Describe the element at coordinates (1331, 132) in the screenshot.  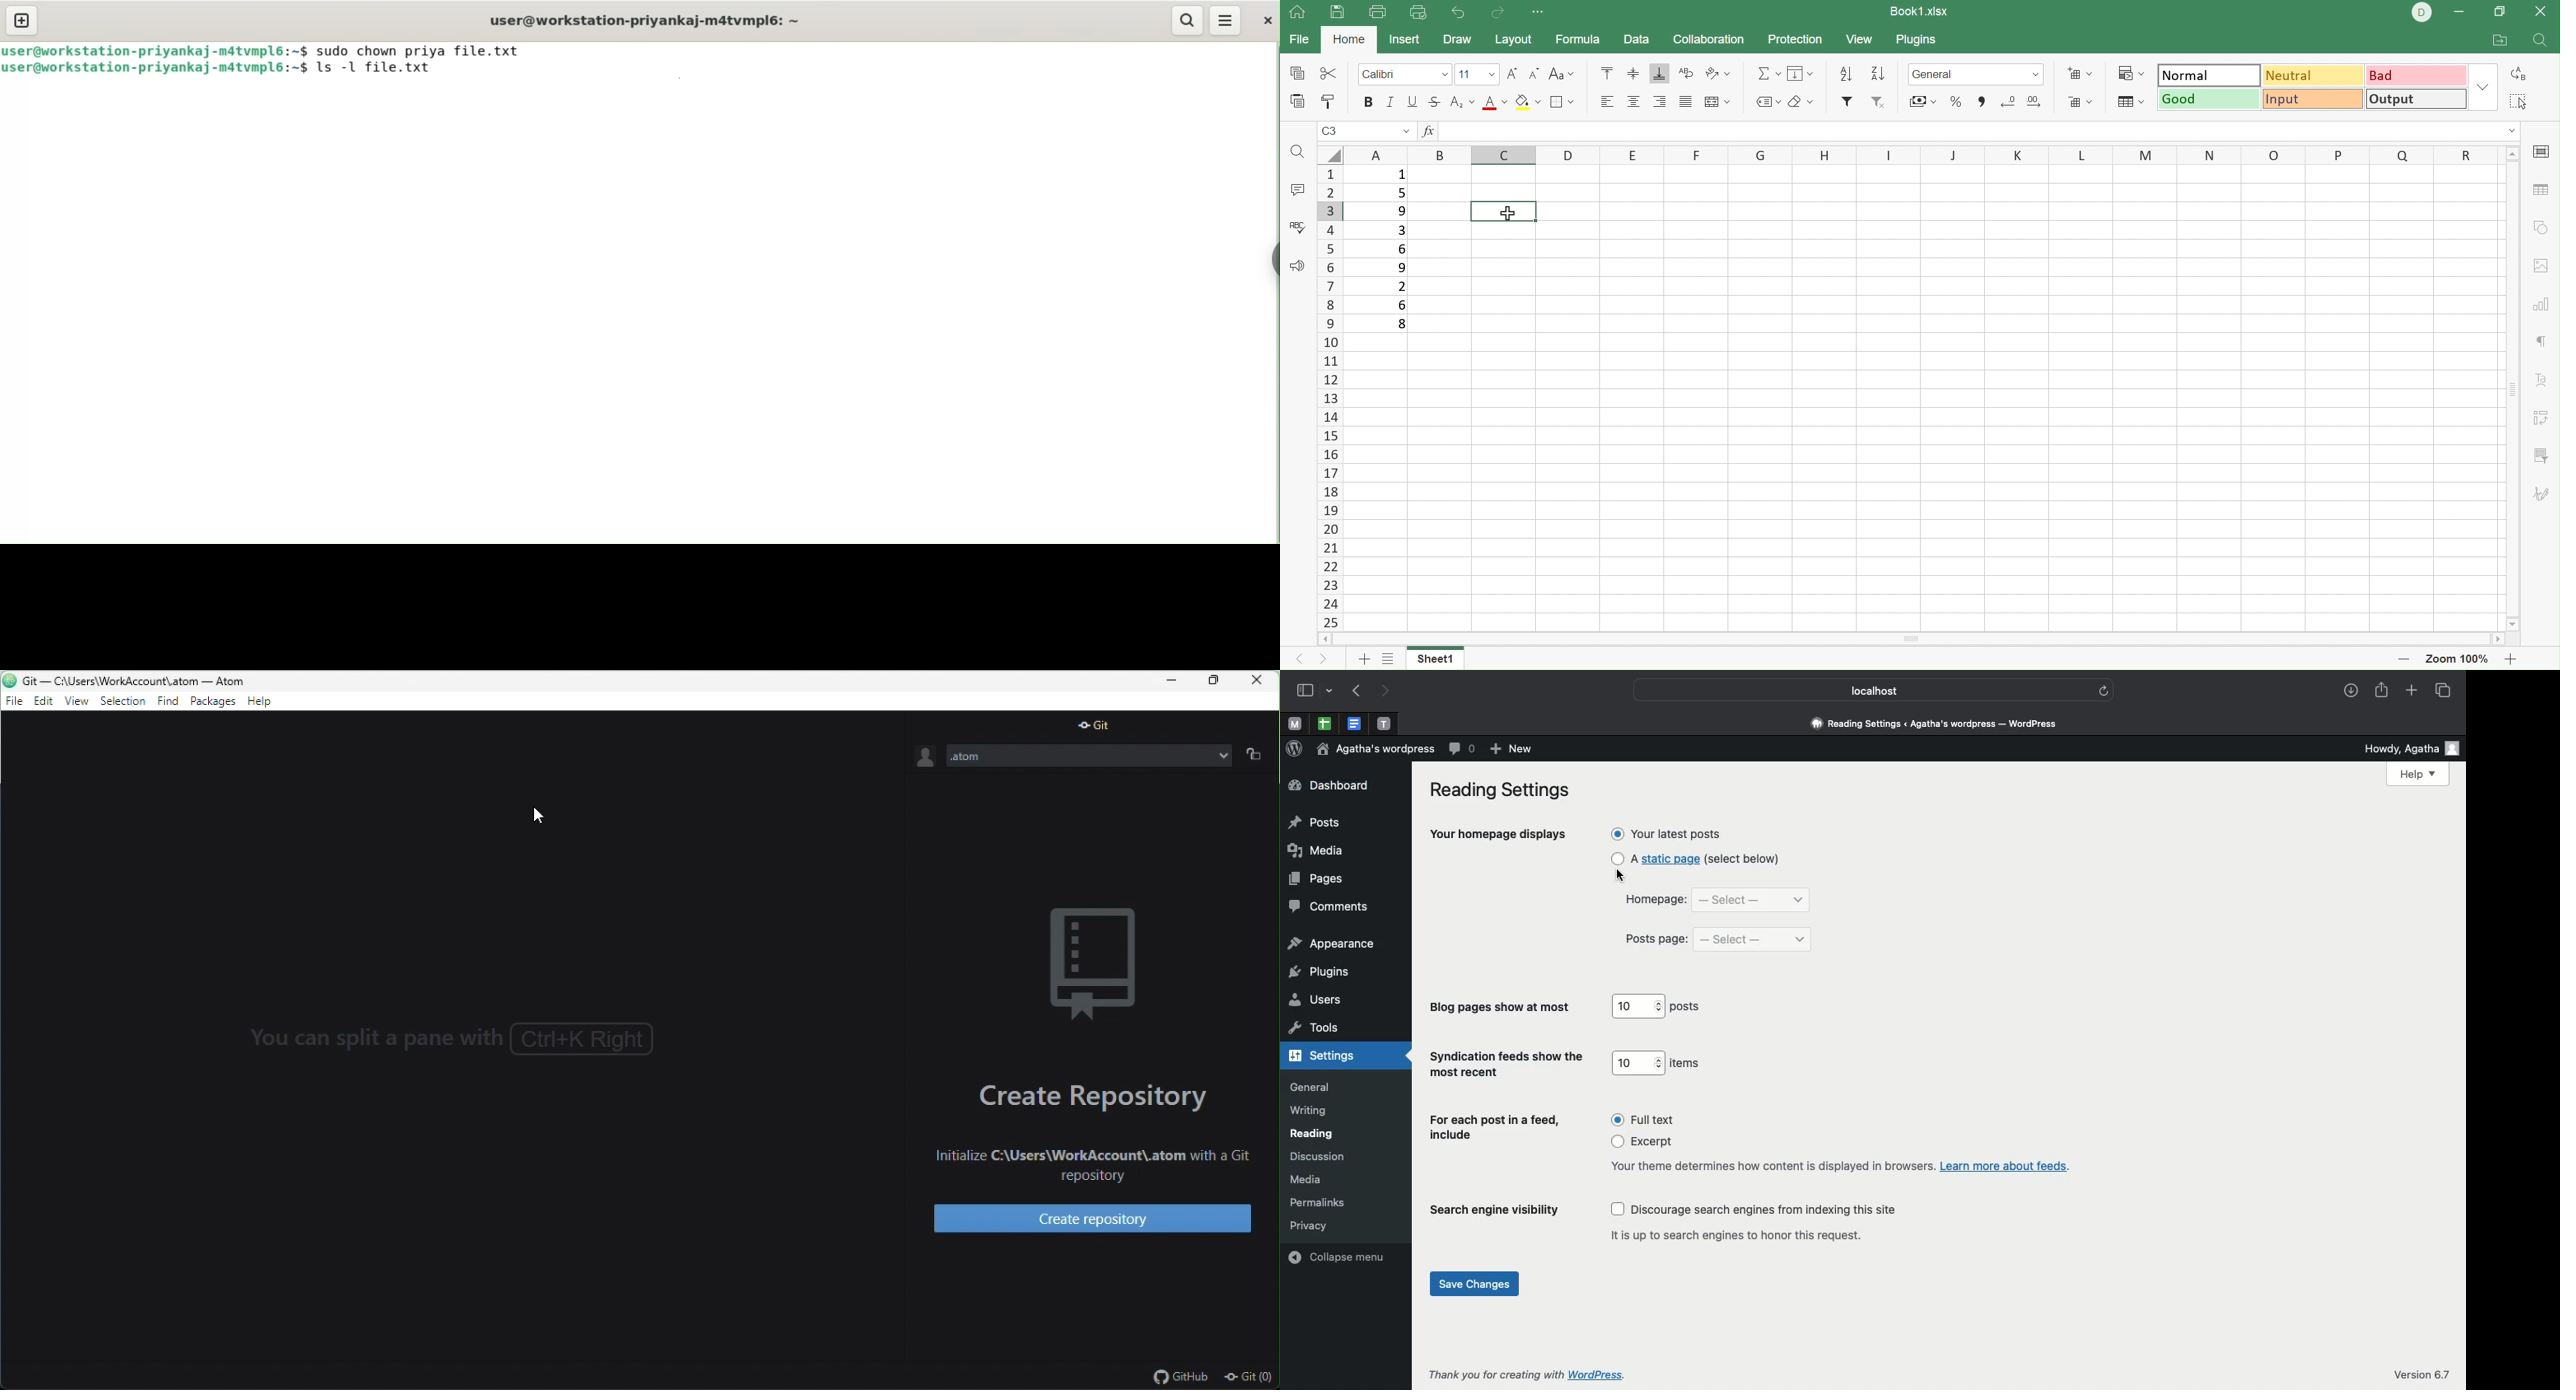
I see `A1` at that location.